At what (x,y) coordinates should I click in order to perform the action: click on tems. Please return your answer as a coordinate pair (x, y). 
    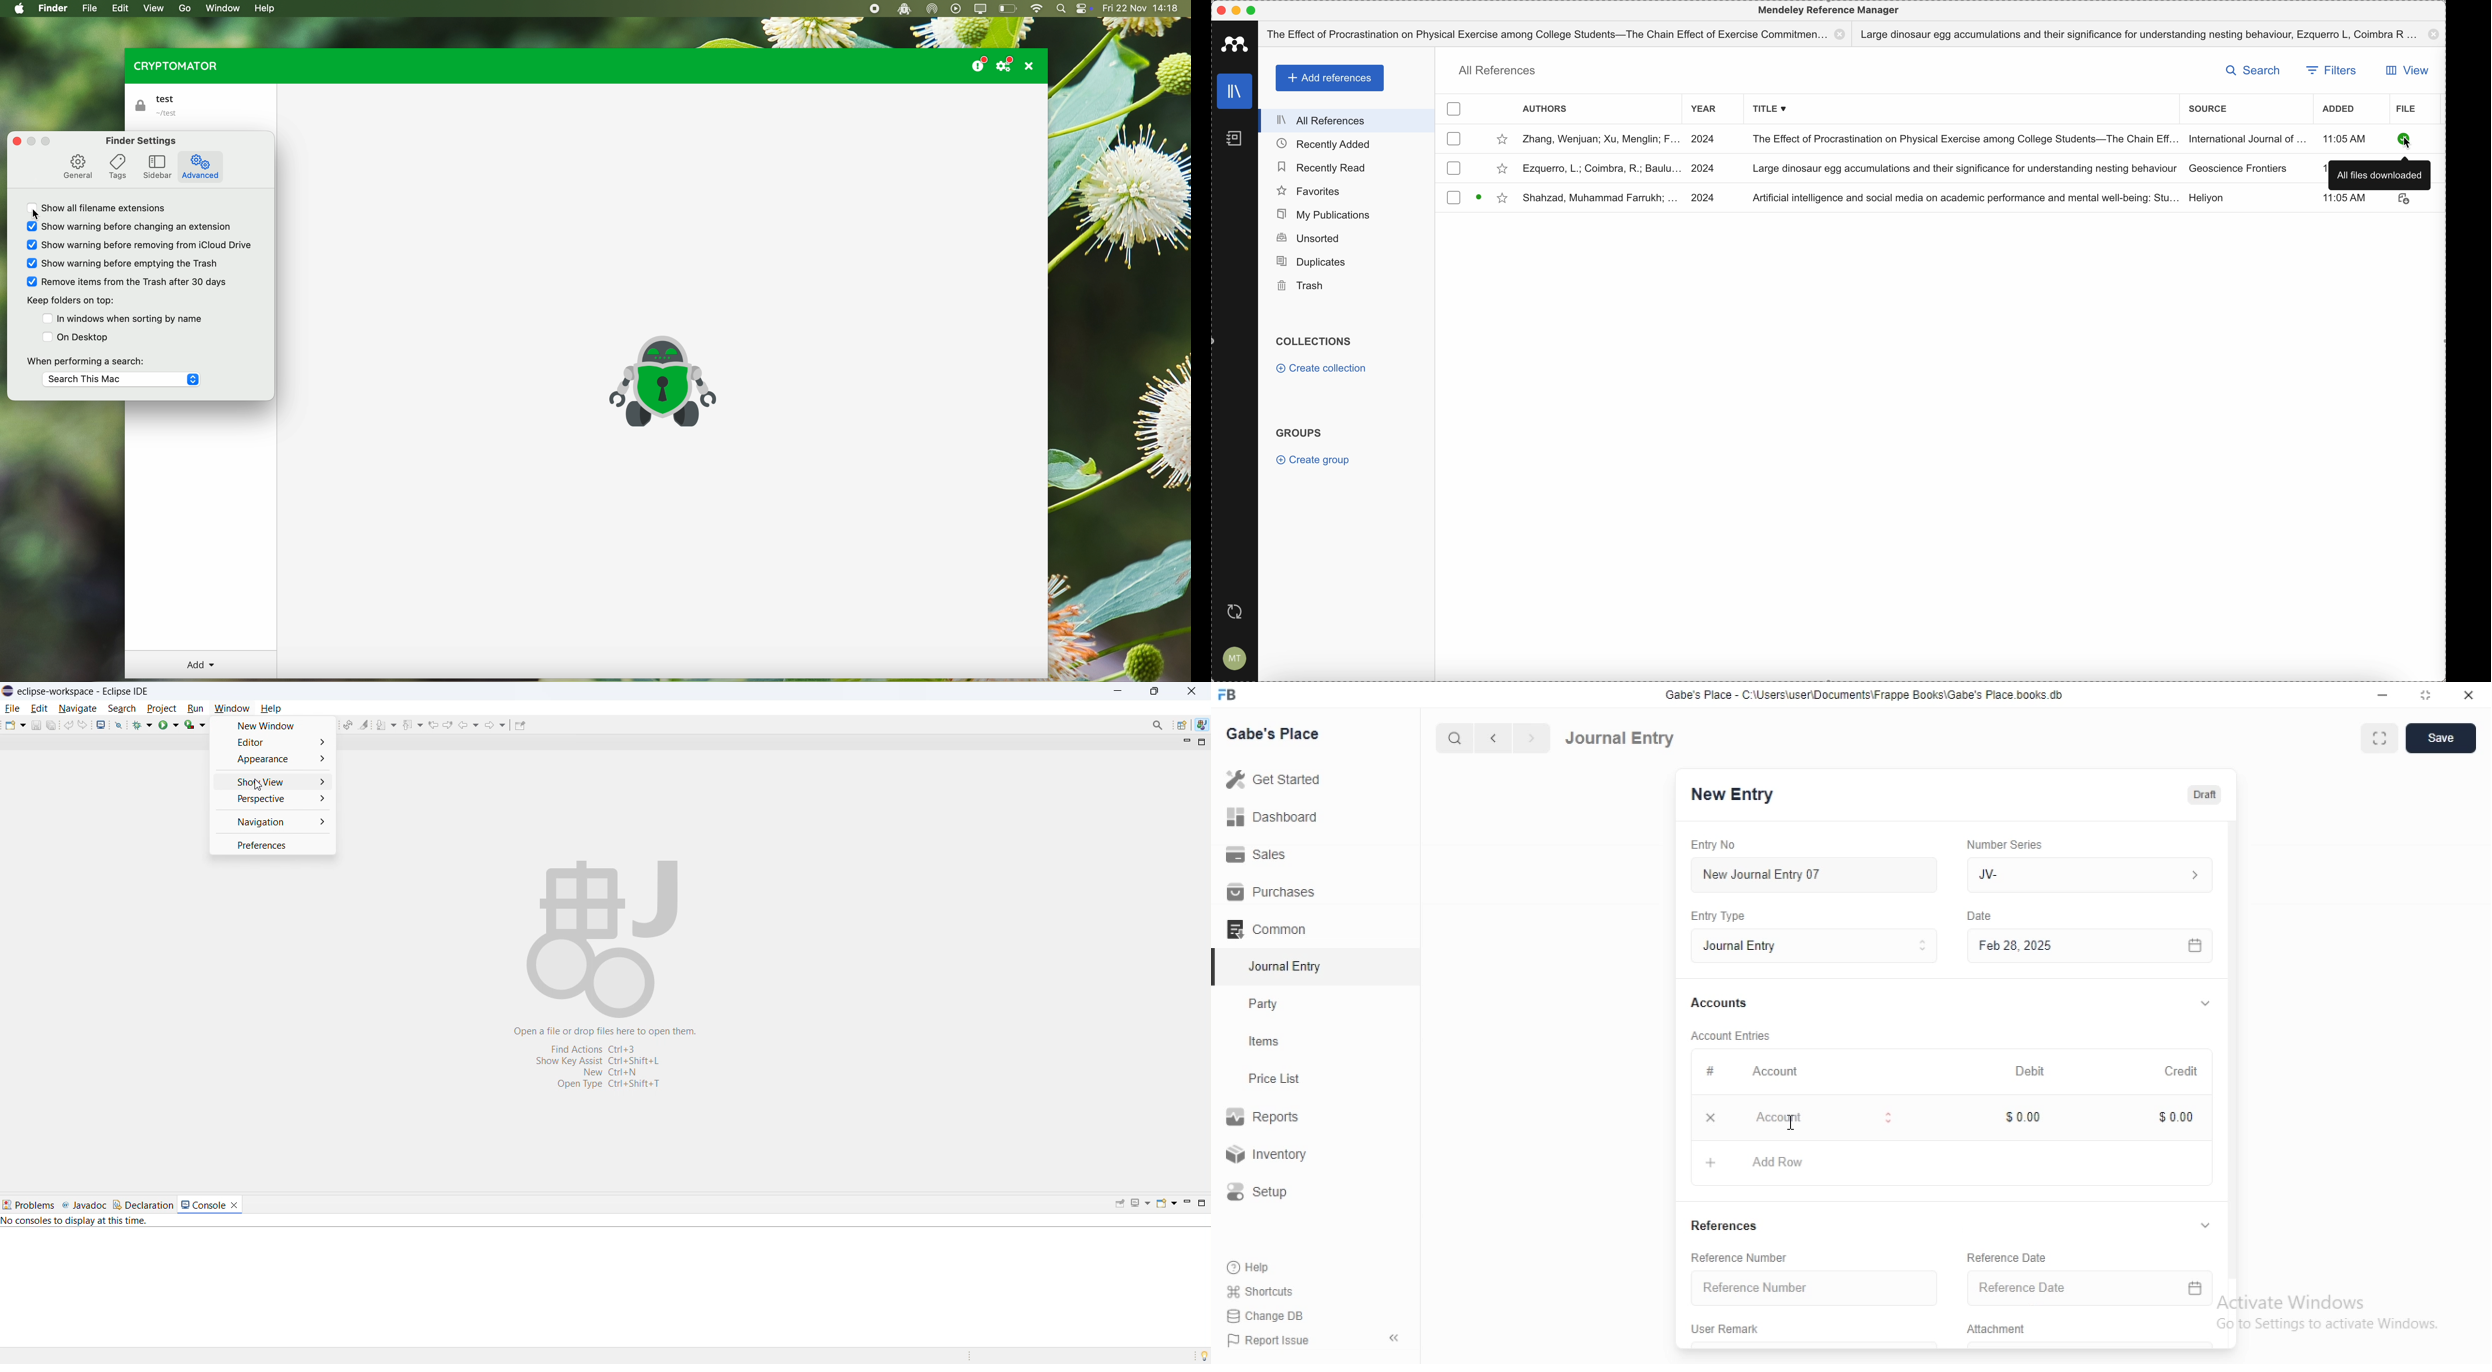
    Looking at the image, I should click on (1272, 1042).